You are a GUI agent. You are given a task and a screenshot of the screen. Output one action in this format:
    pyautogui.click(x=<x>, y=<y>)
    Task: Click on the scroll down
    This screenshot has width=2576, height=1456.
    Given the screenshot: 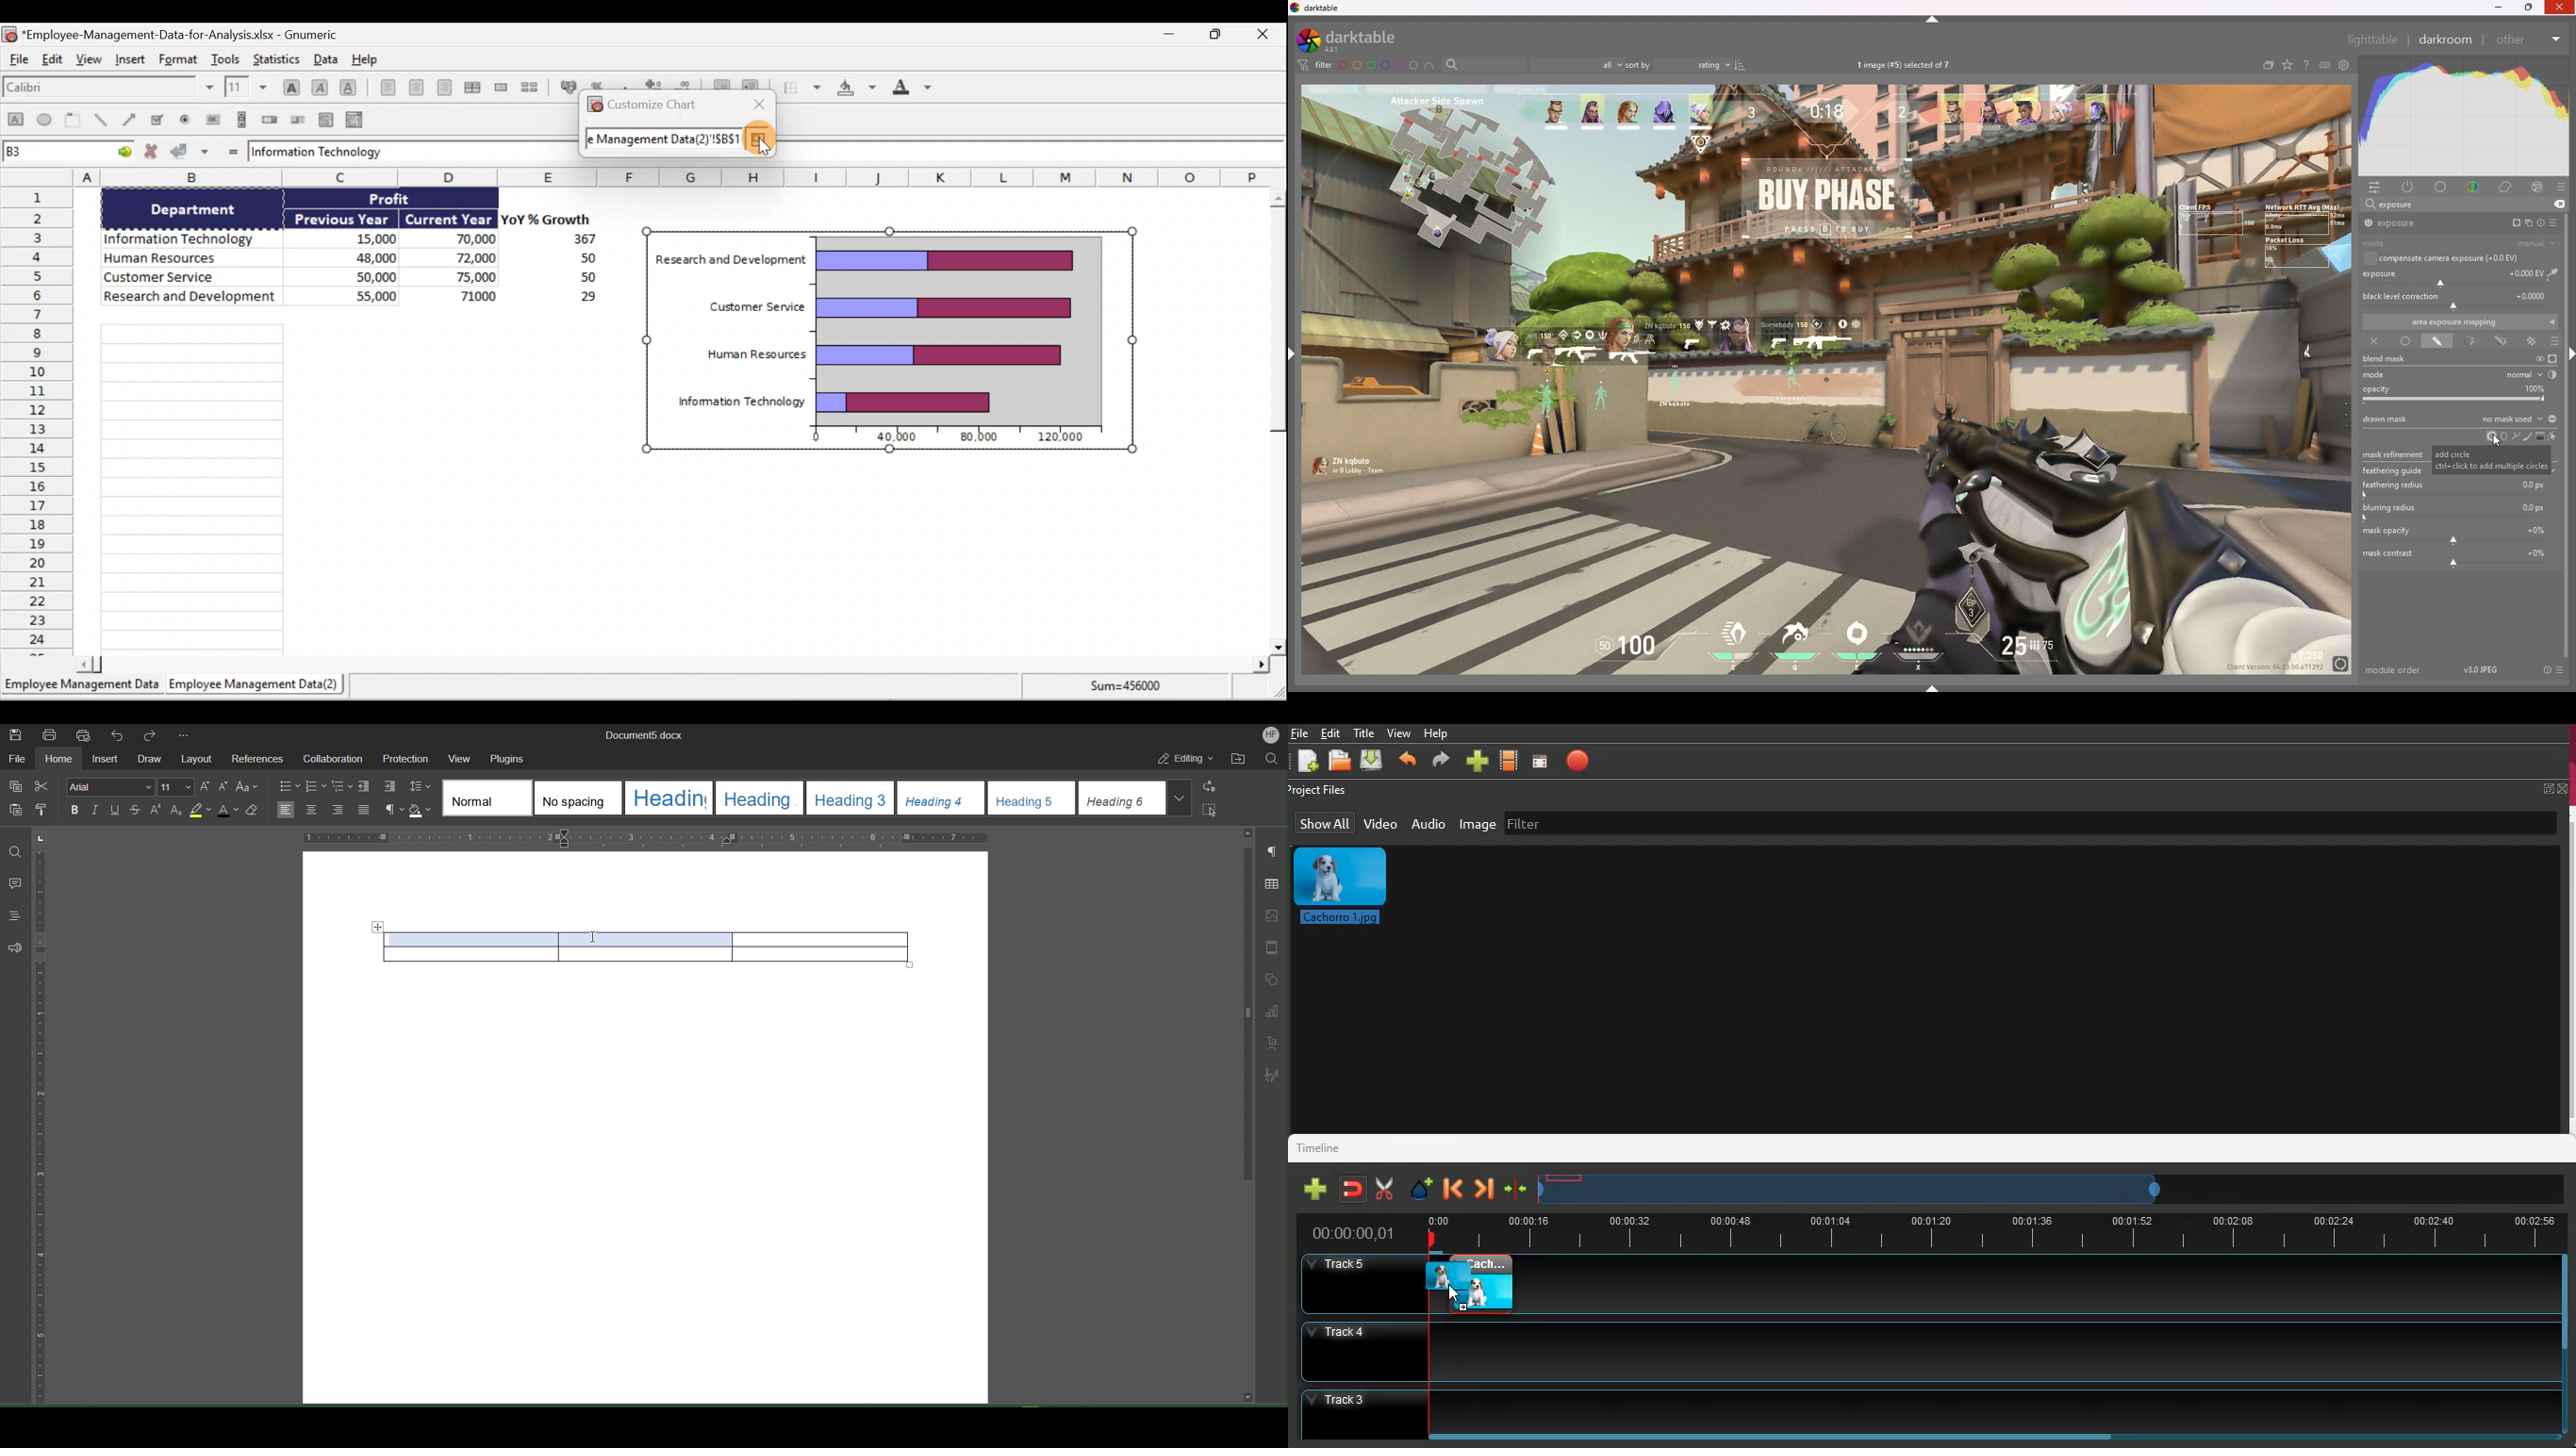 What is the action you would take?
    pyautogui.click(x=1247, y=1397)
    